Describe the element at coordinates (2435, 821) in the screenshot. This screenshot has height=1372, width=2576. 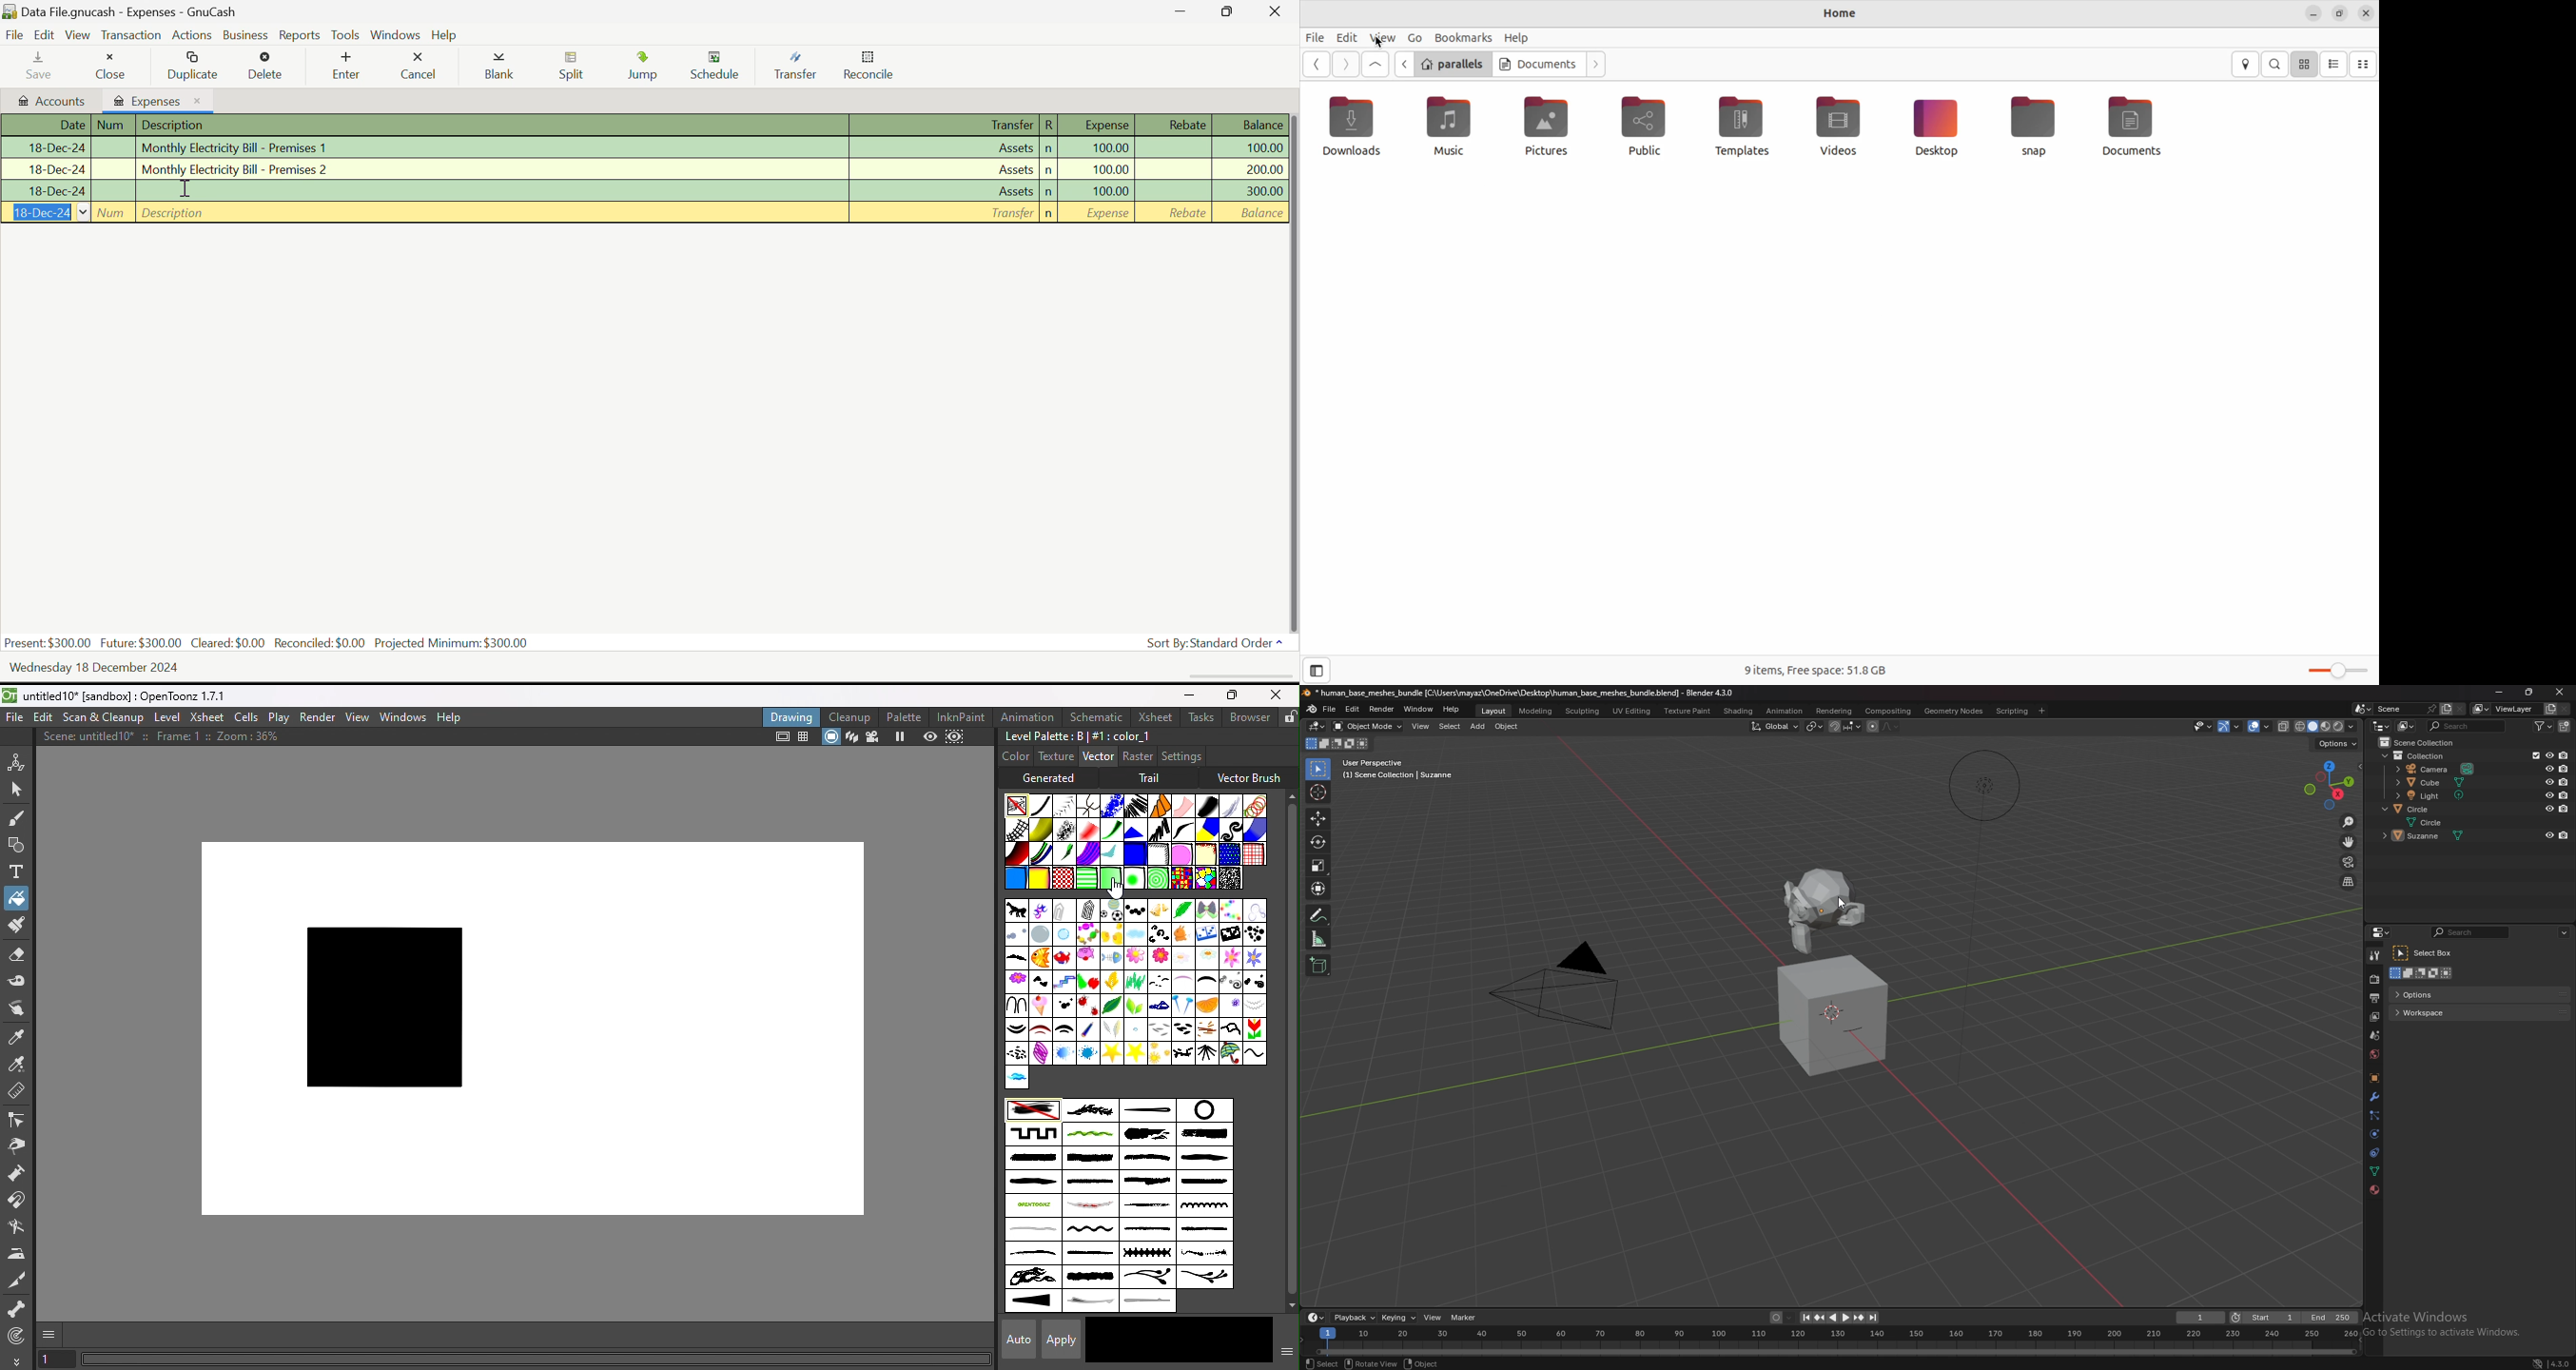
I see `circle` at that location.